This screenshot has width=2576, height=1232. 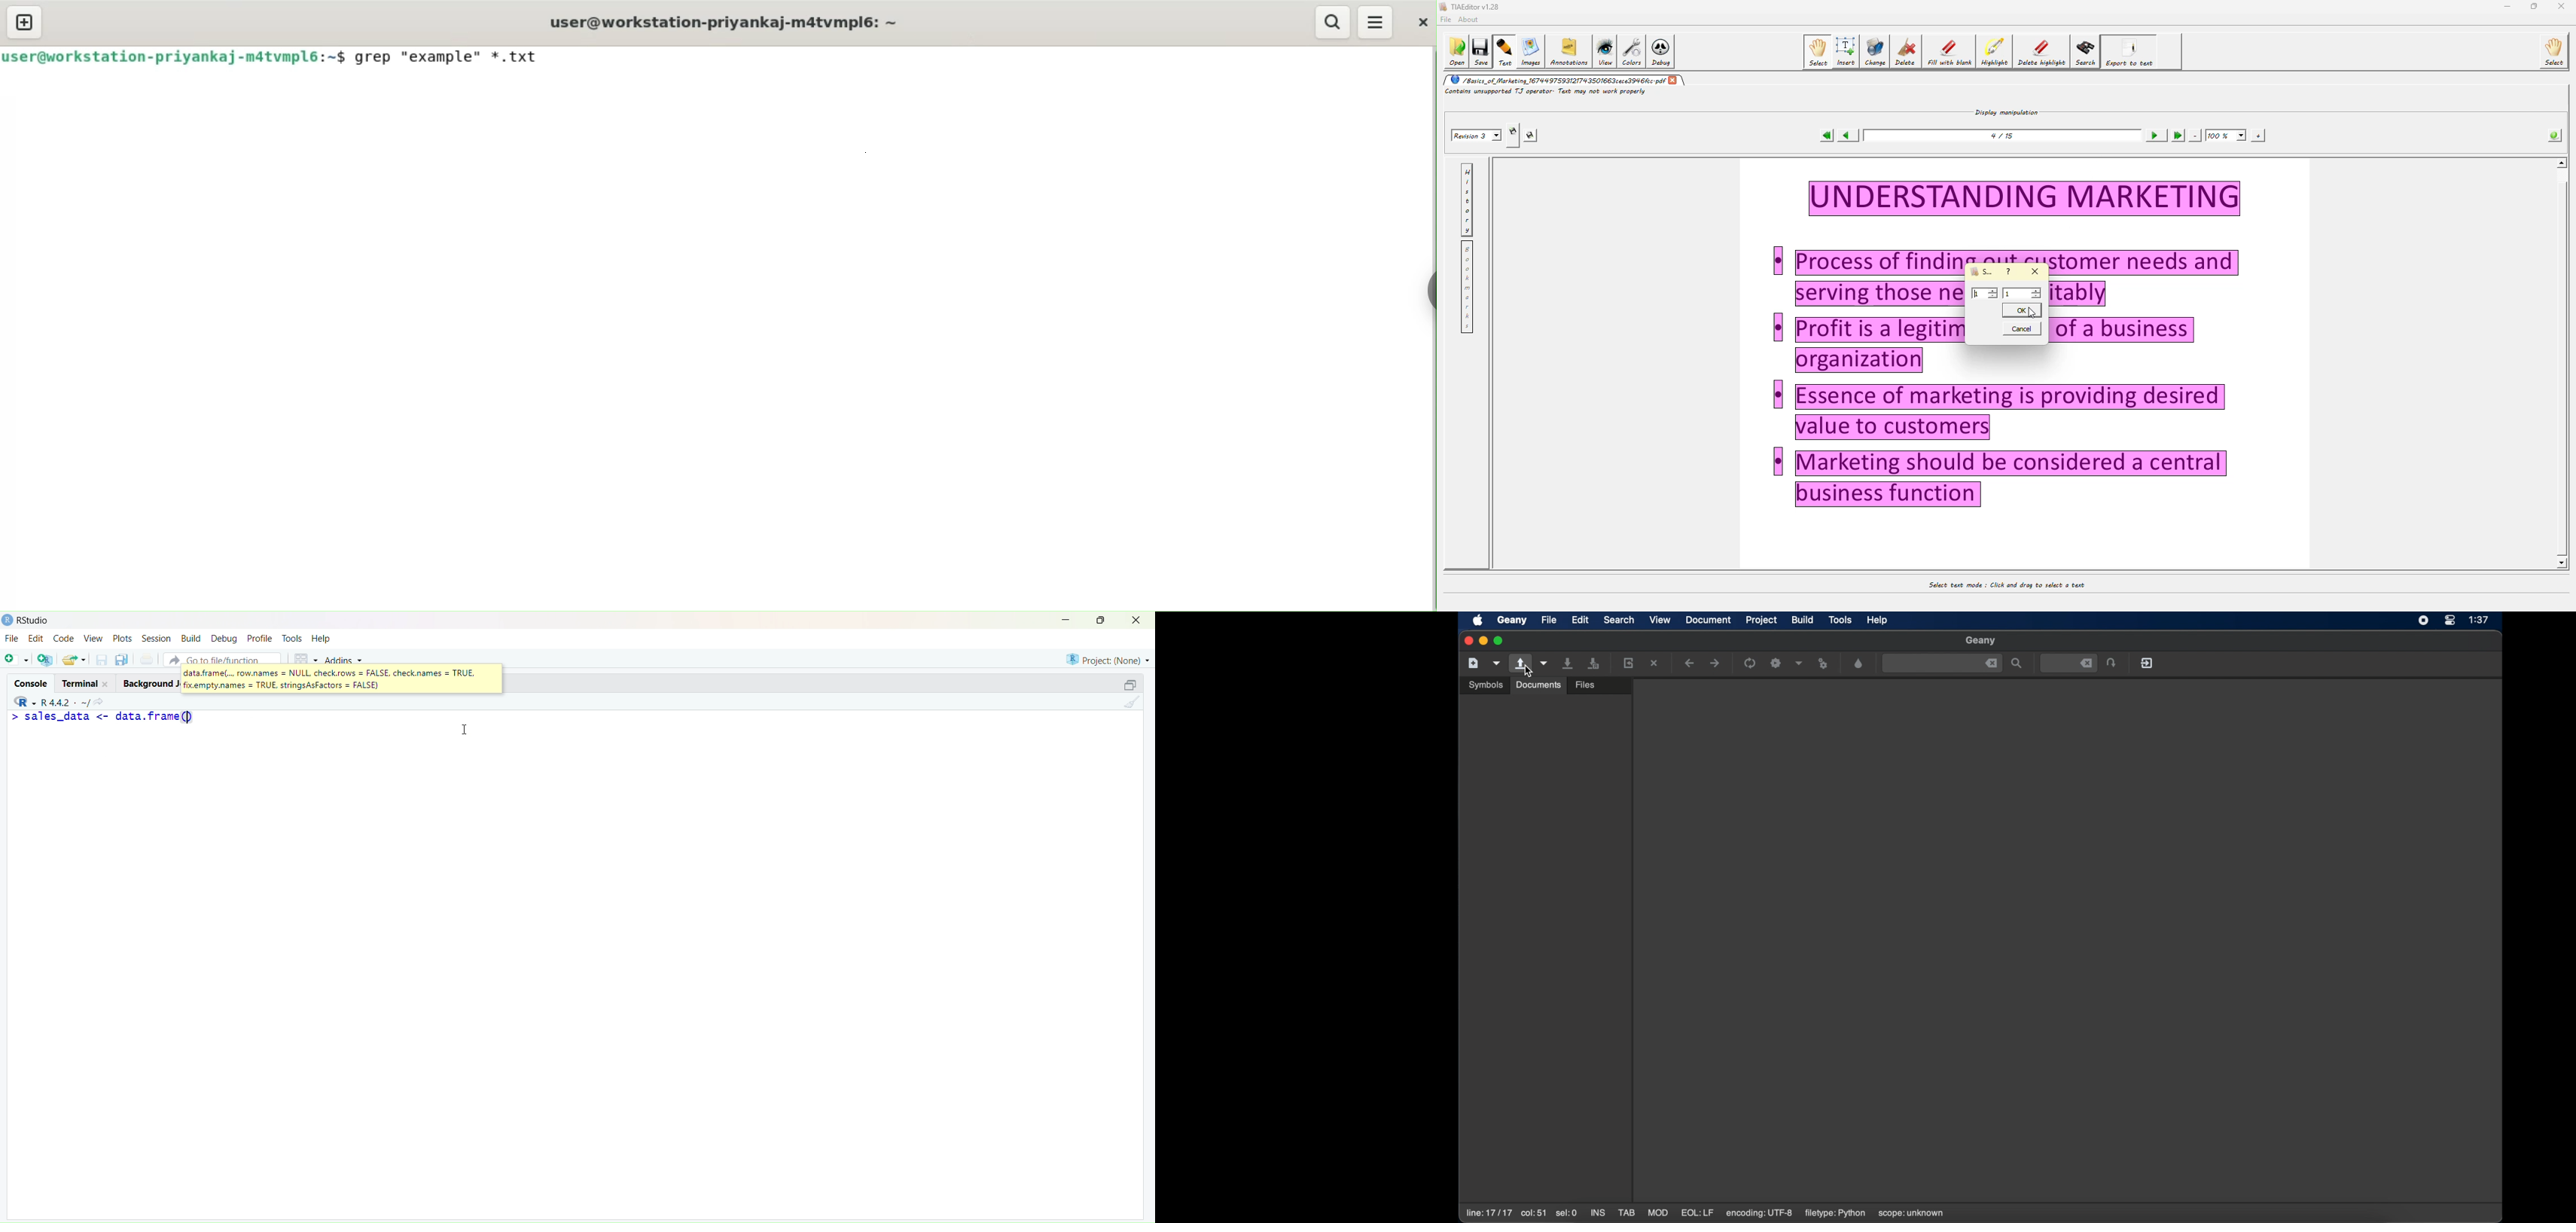 What do you see at coordinates (1581, 620) in the screenshot?
I see `edit` at bounding box center [1581, 620].